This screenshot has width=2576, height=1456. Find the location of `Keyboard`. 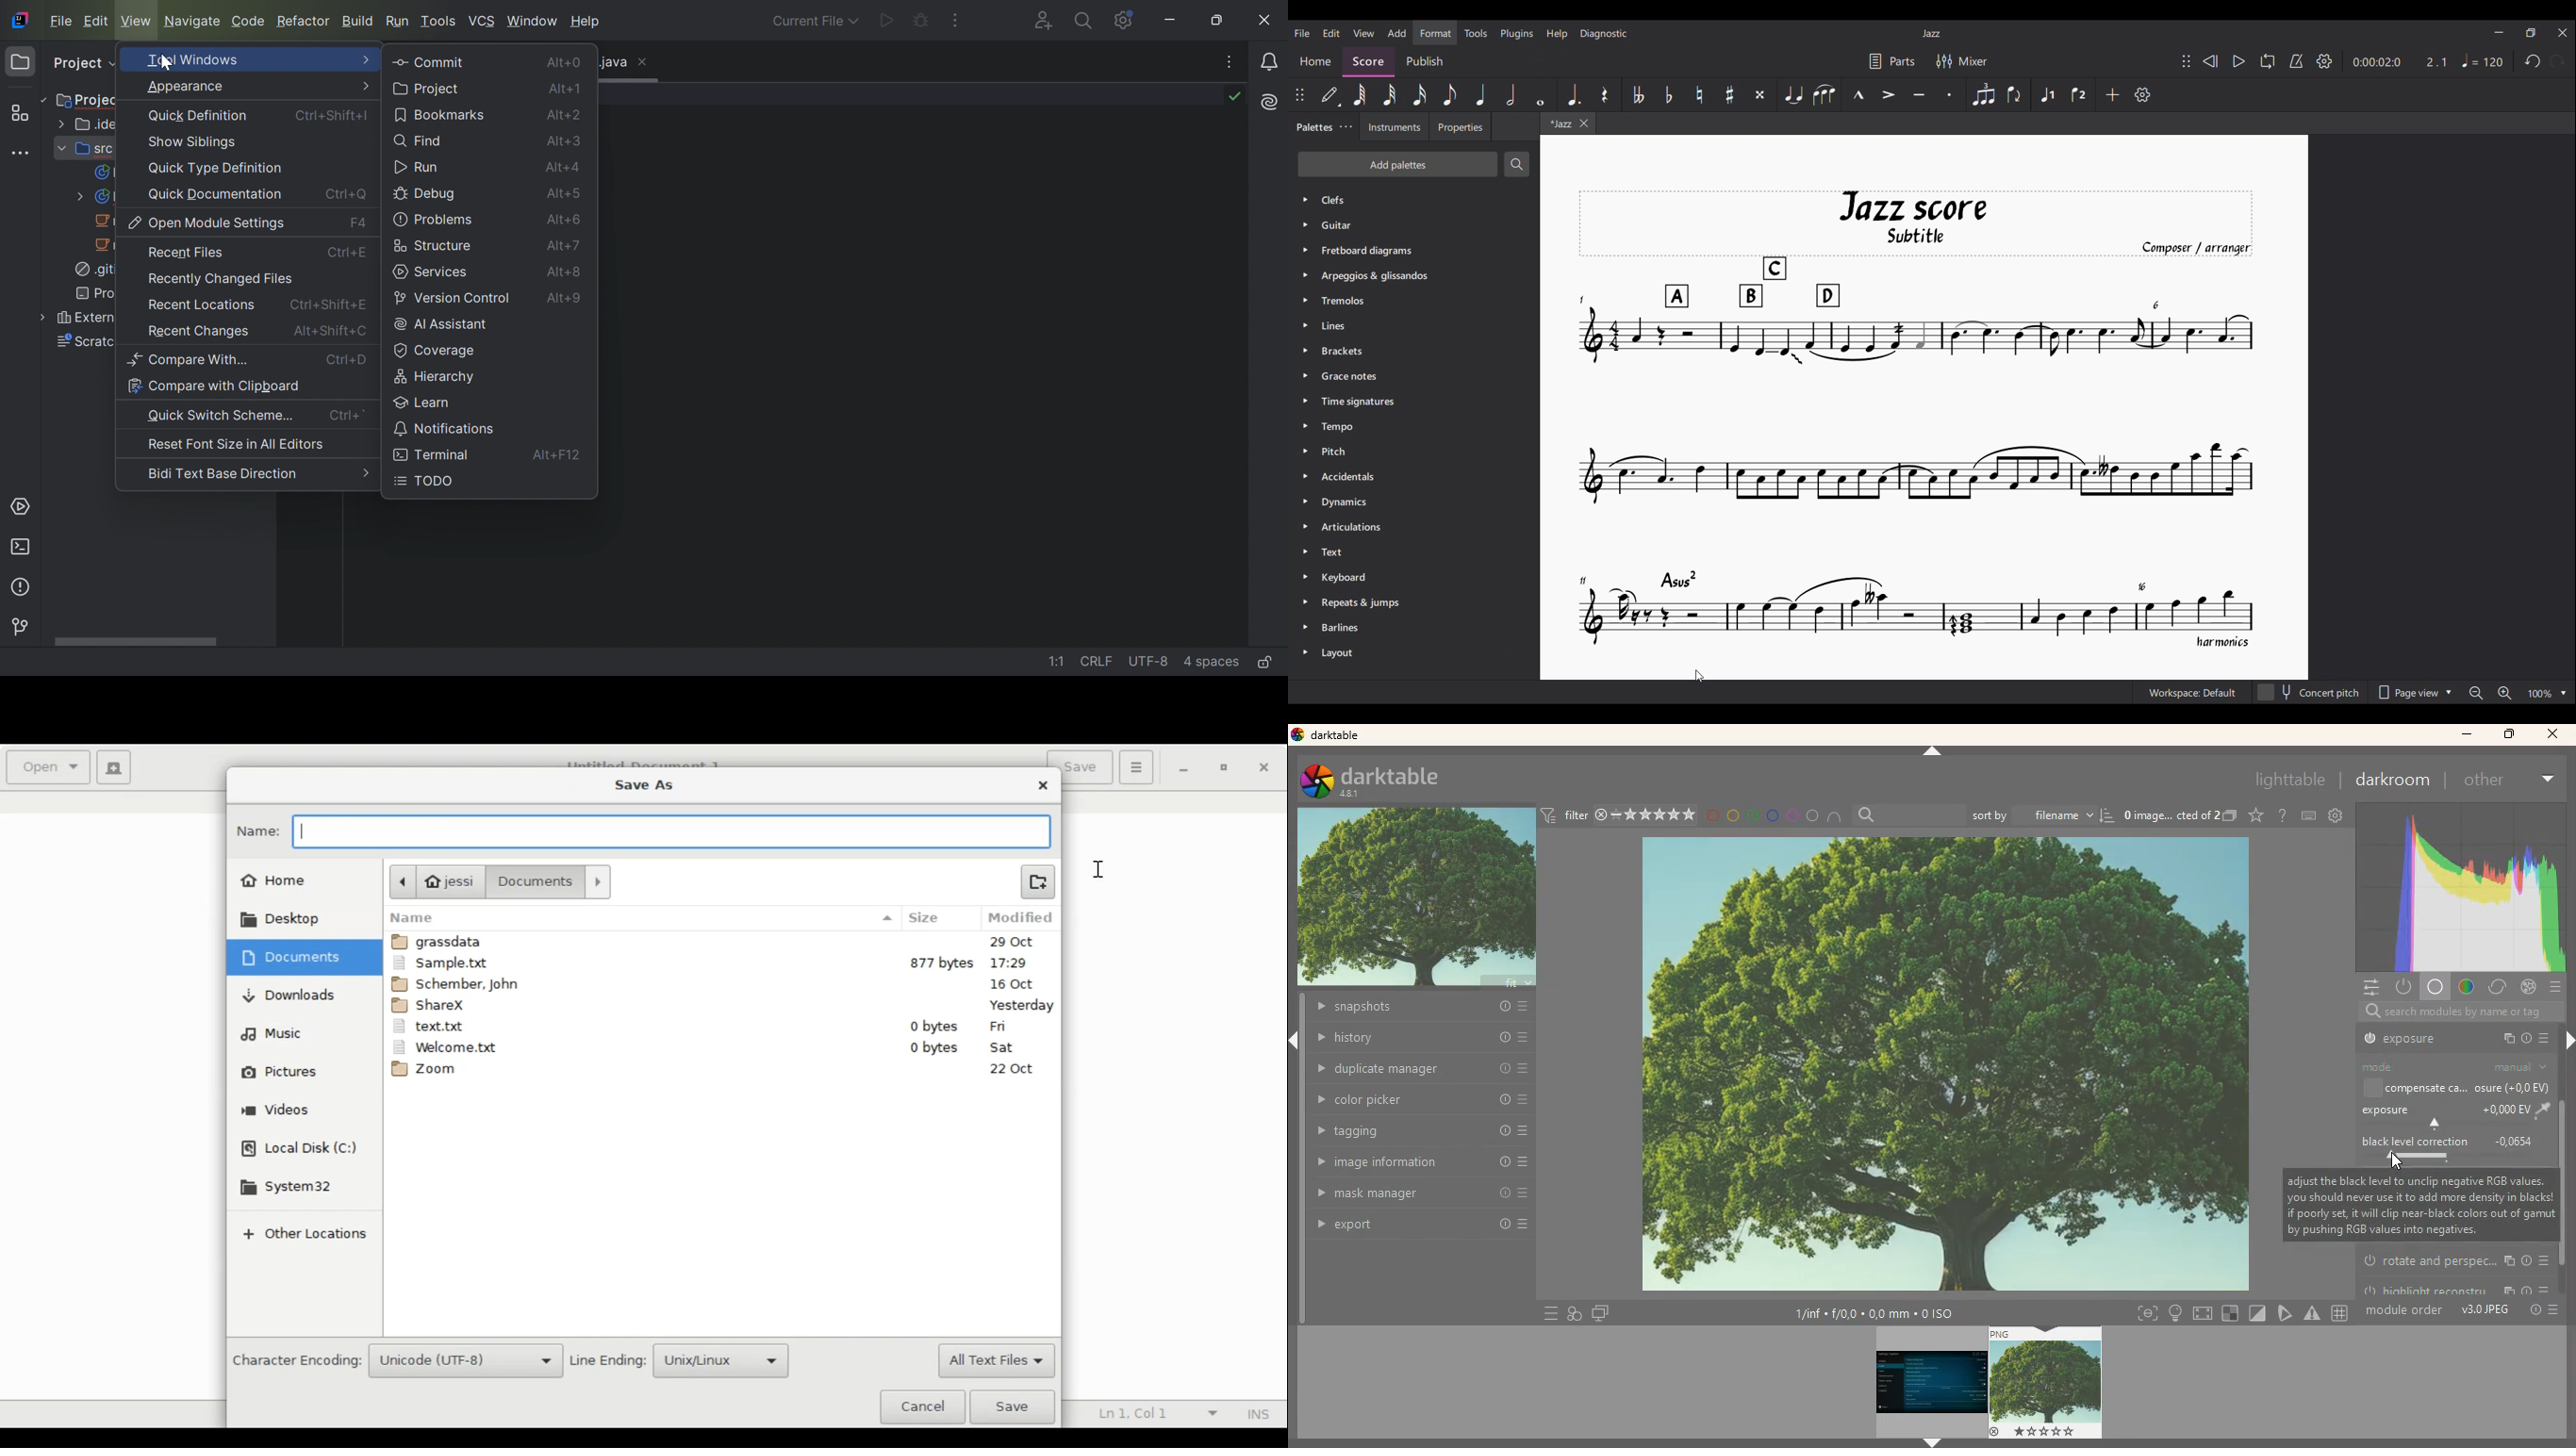

Keyboard is located at coordinates (1352, 577).